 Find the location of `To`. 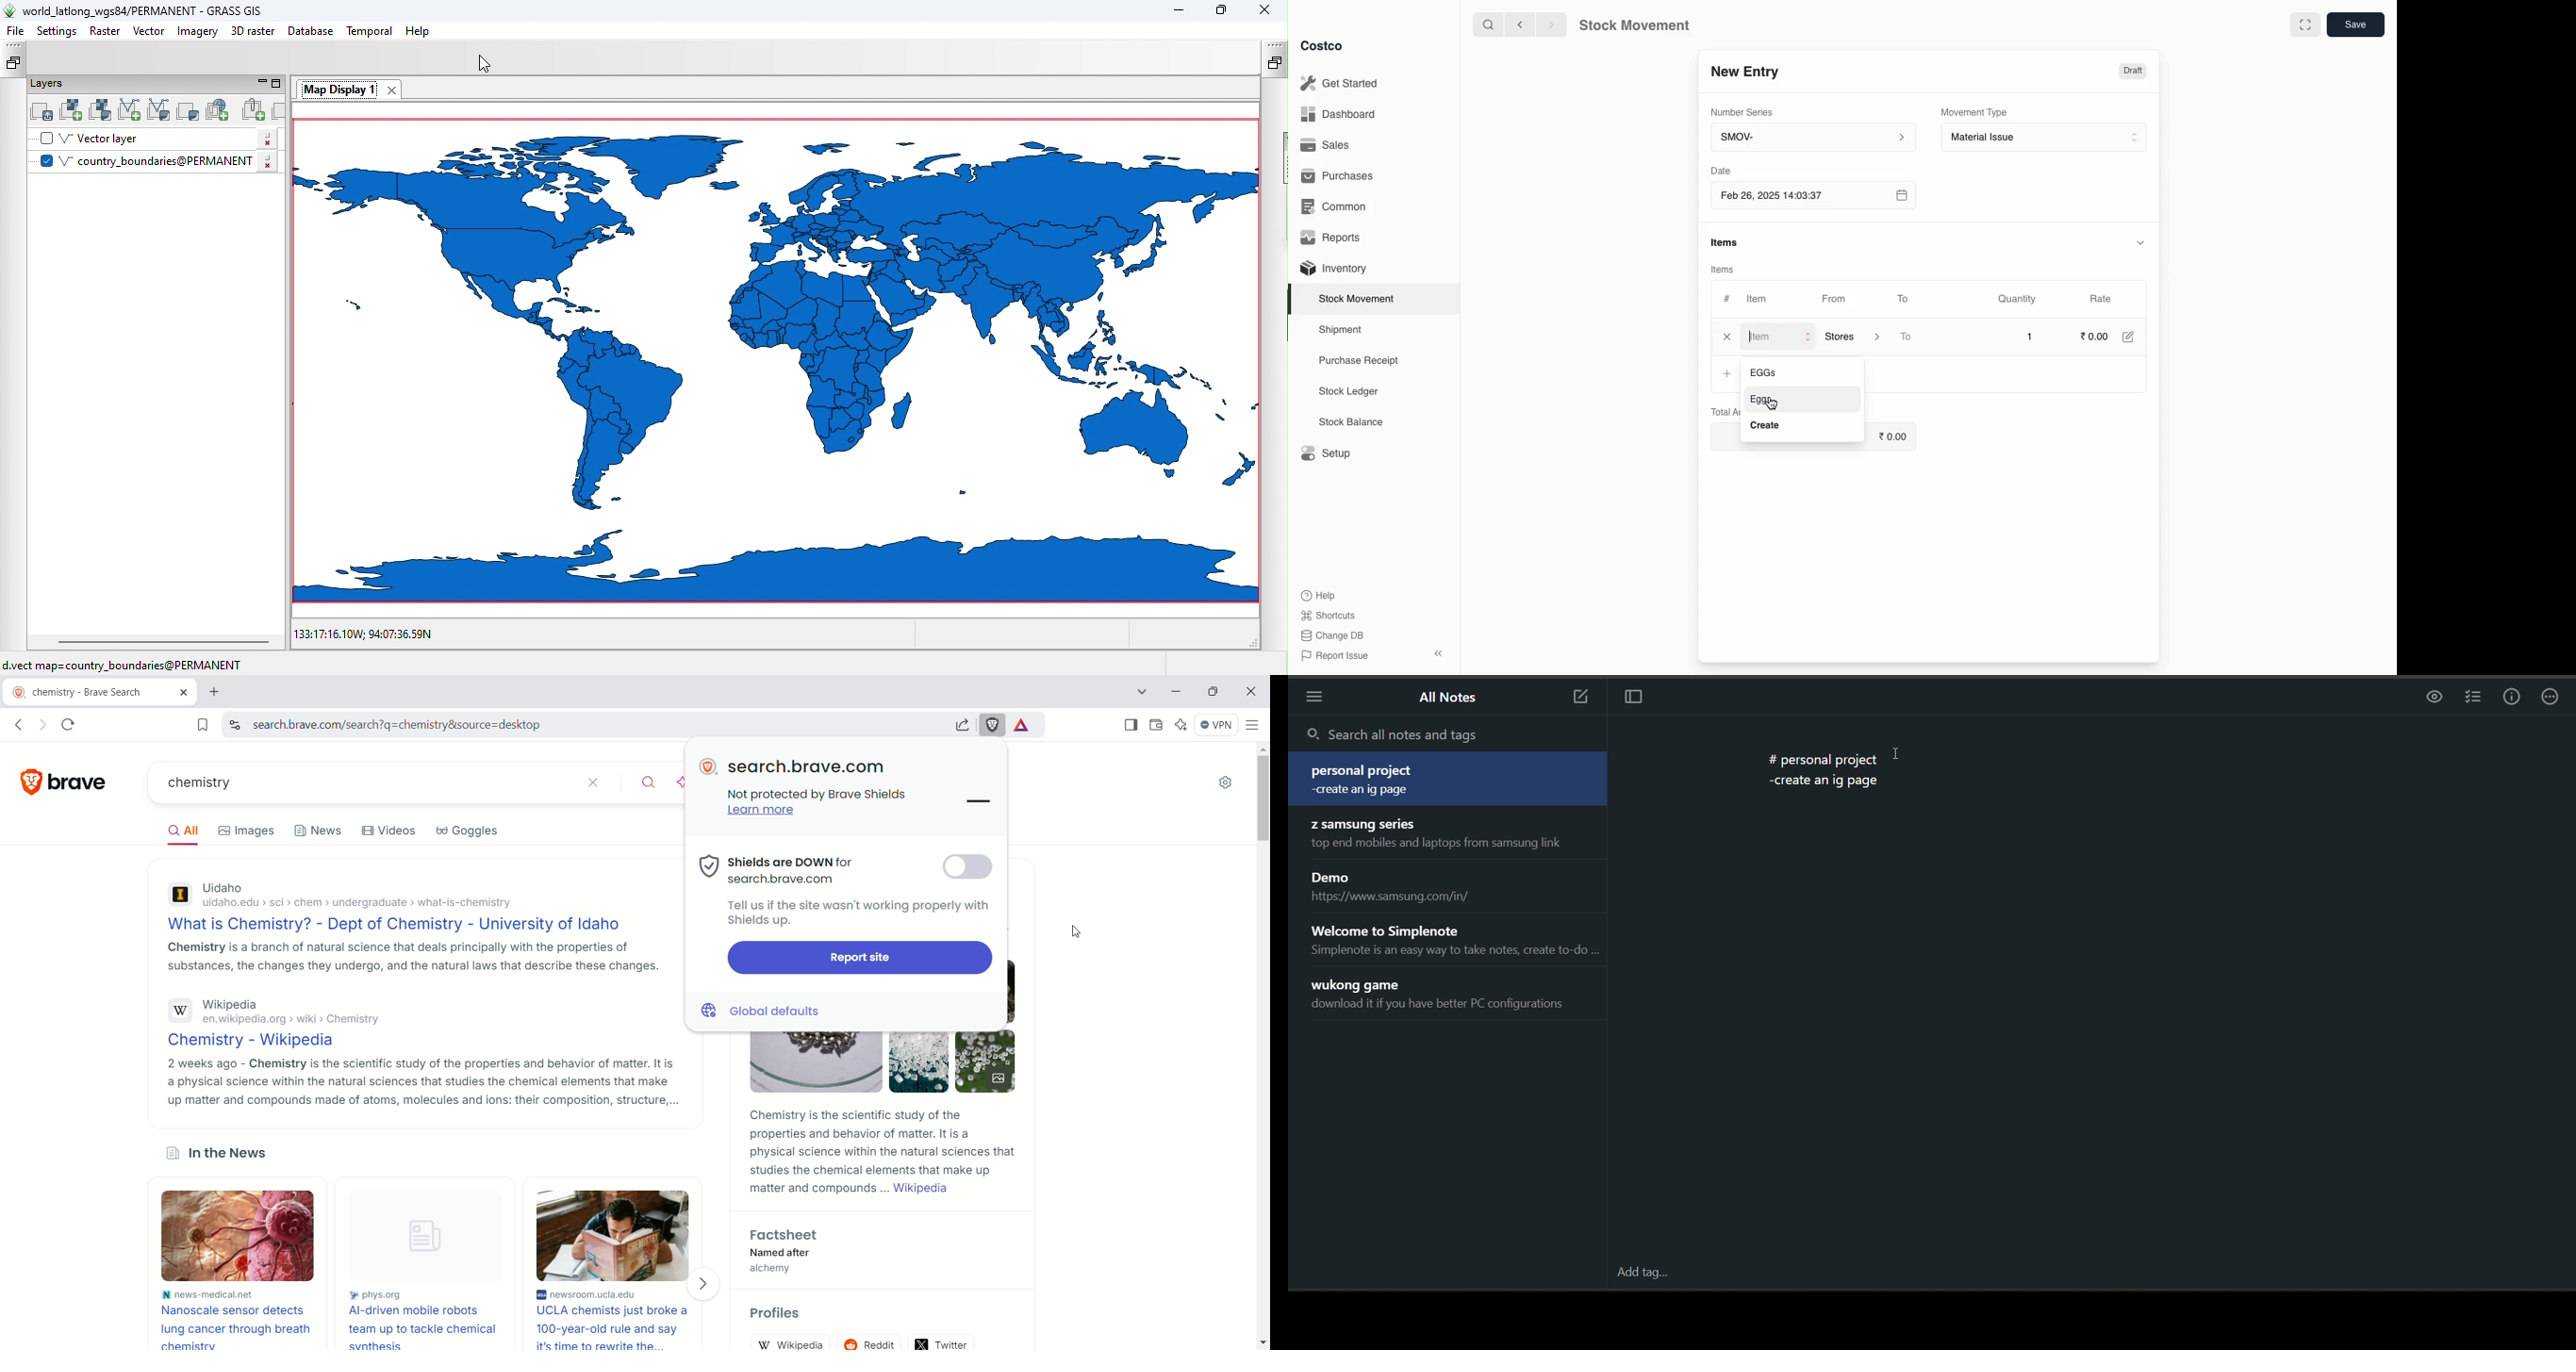

To is located at coordinates (1904, 298).